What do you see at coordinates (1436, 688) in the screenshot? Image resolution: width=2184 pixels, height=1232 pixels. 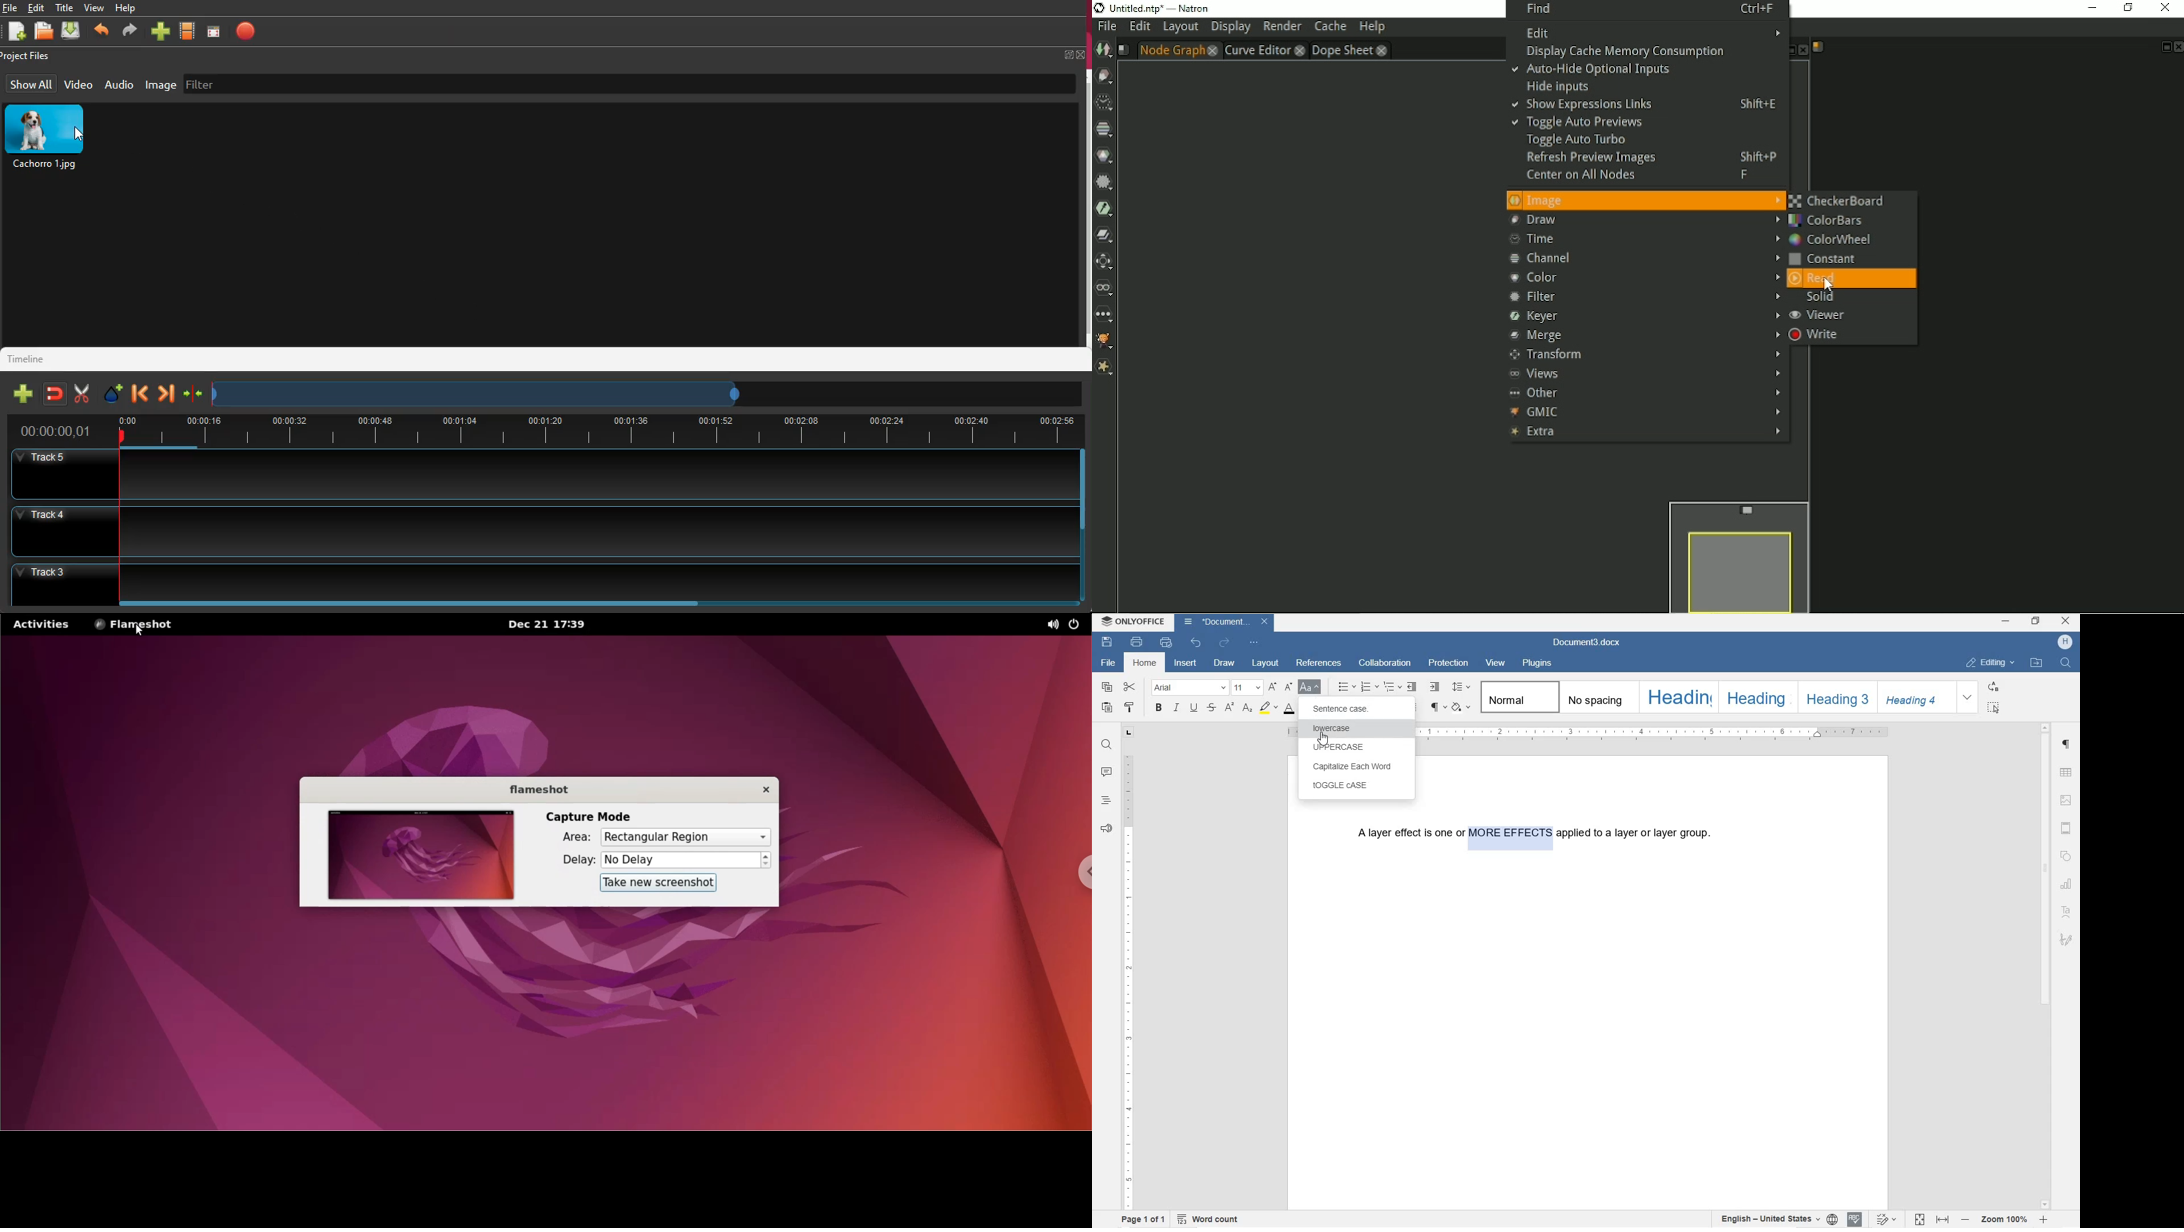 I see `INCREASE INDENT` at bounding box center [1436, 688].